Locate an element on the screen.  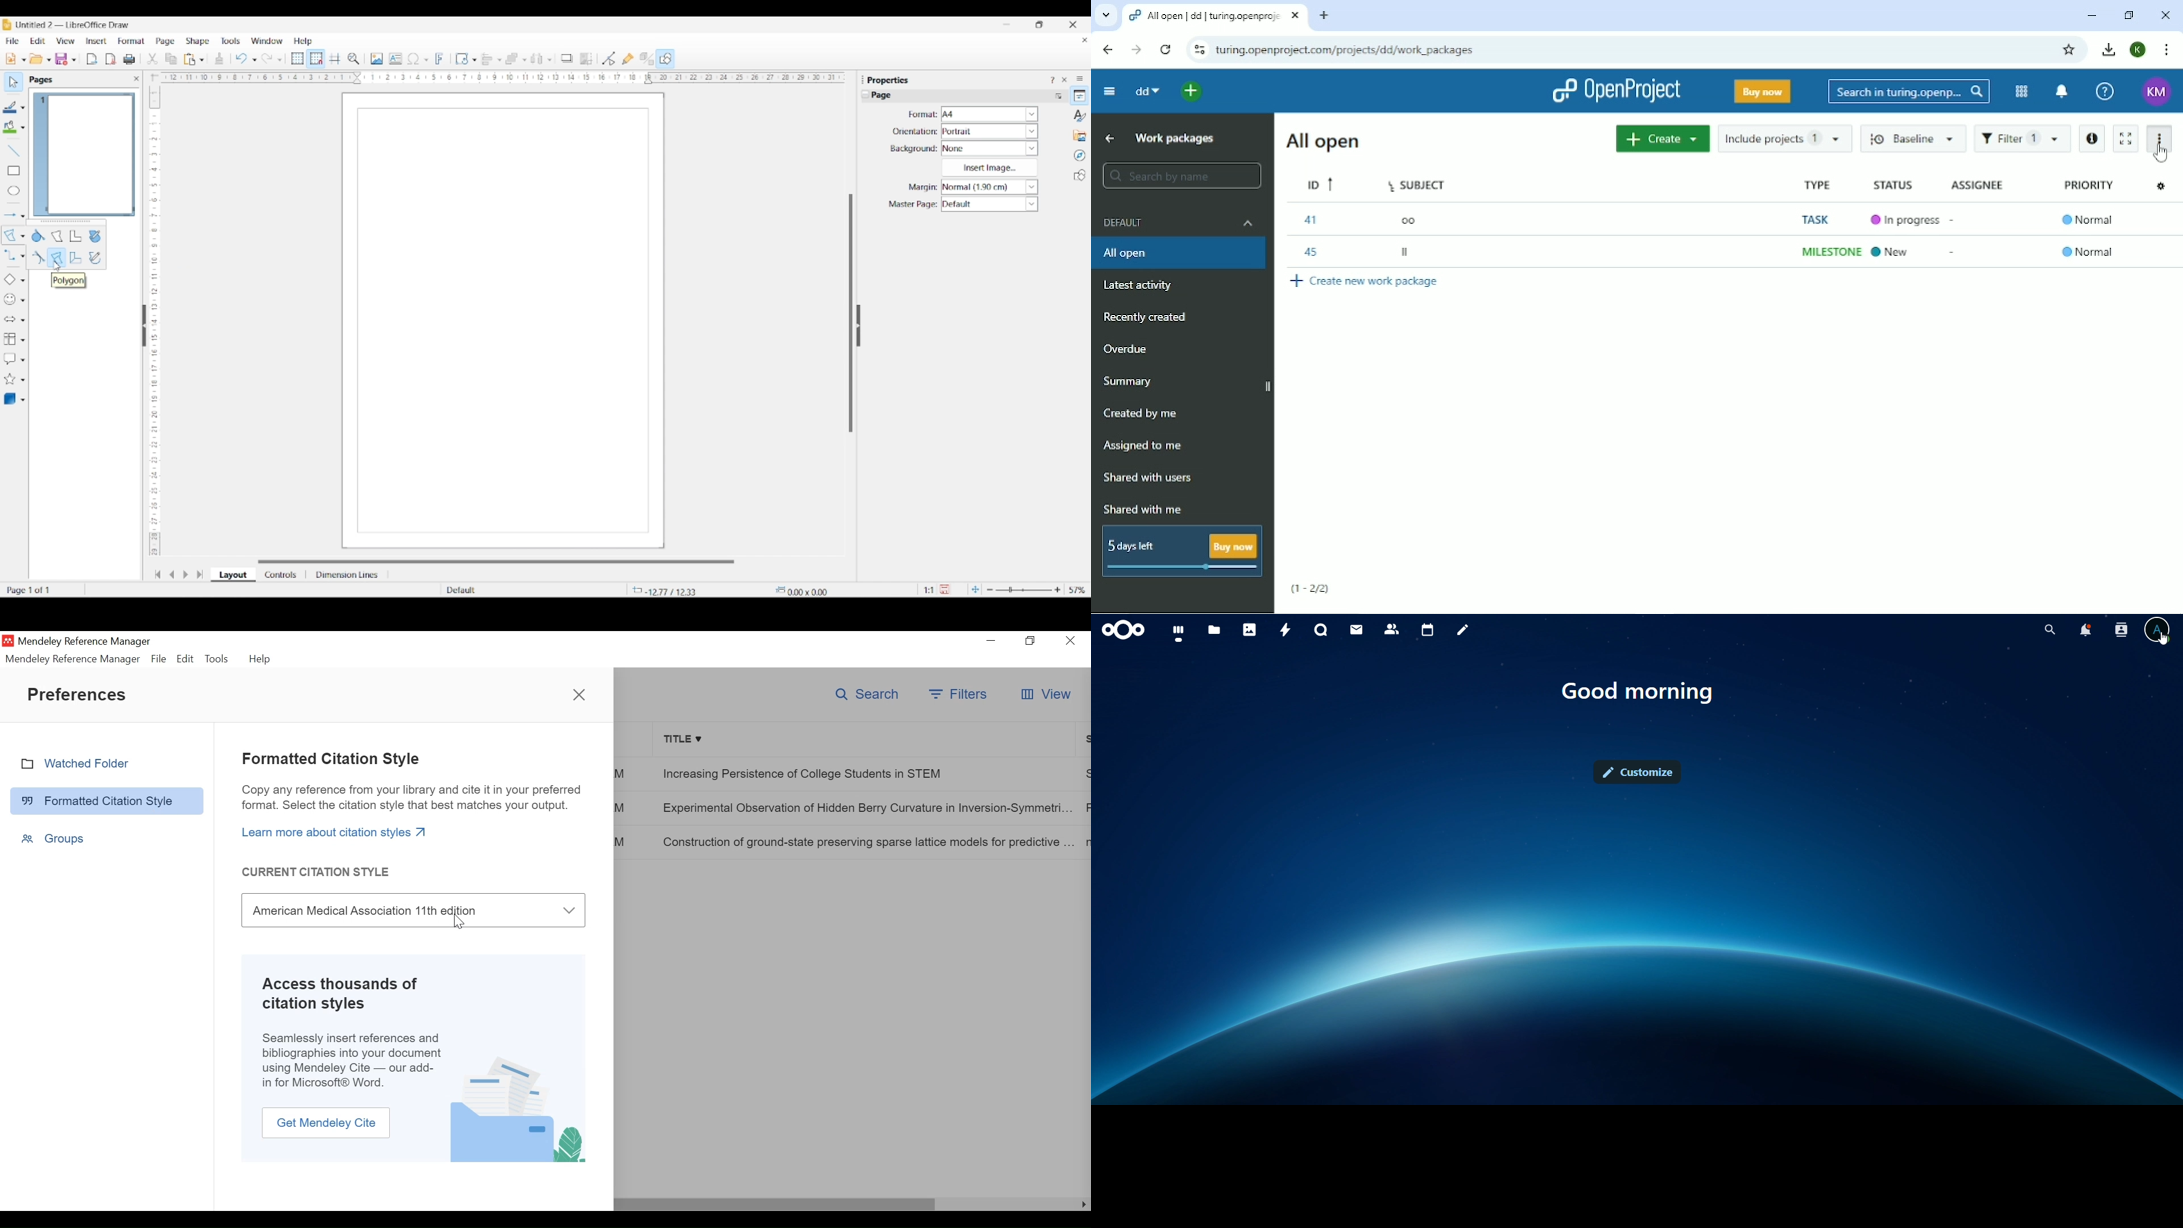
Construction of ground-state preserving sparse lattice models for predictive is located at coordinates (867, 841).